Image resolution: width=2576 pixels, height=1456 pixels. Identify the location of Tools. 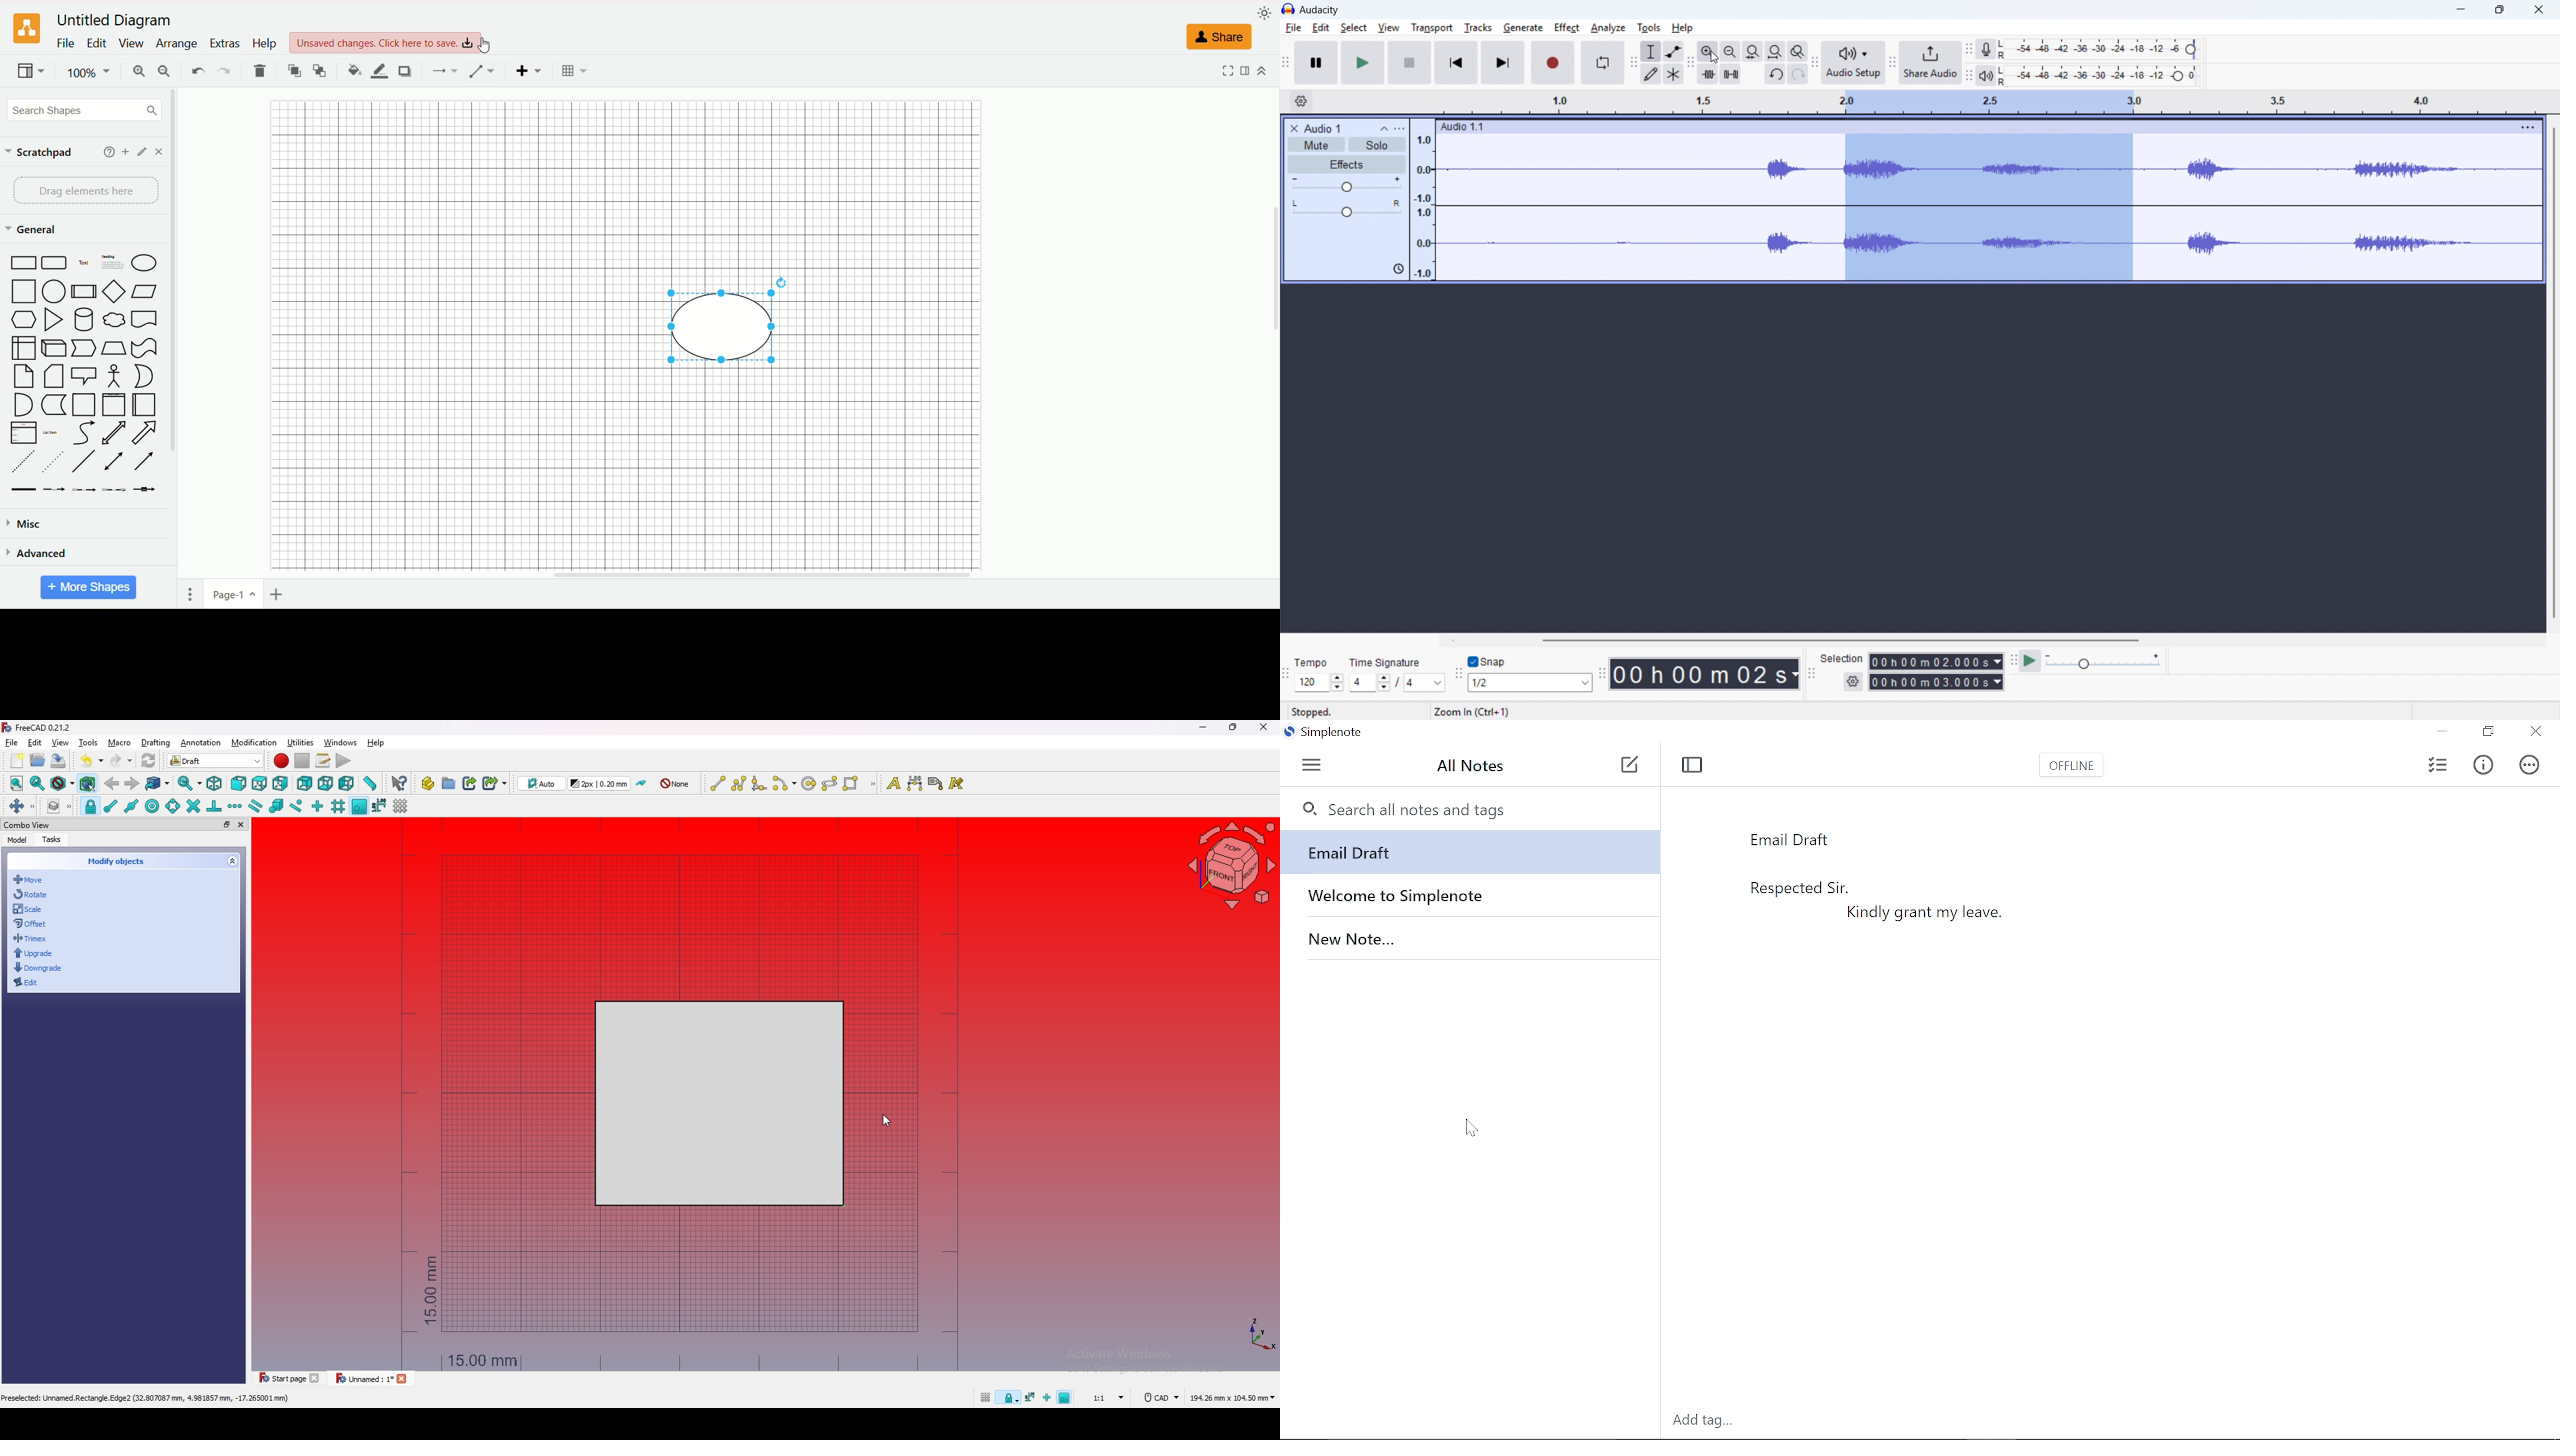
(1648, 27).